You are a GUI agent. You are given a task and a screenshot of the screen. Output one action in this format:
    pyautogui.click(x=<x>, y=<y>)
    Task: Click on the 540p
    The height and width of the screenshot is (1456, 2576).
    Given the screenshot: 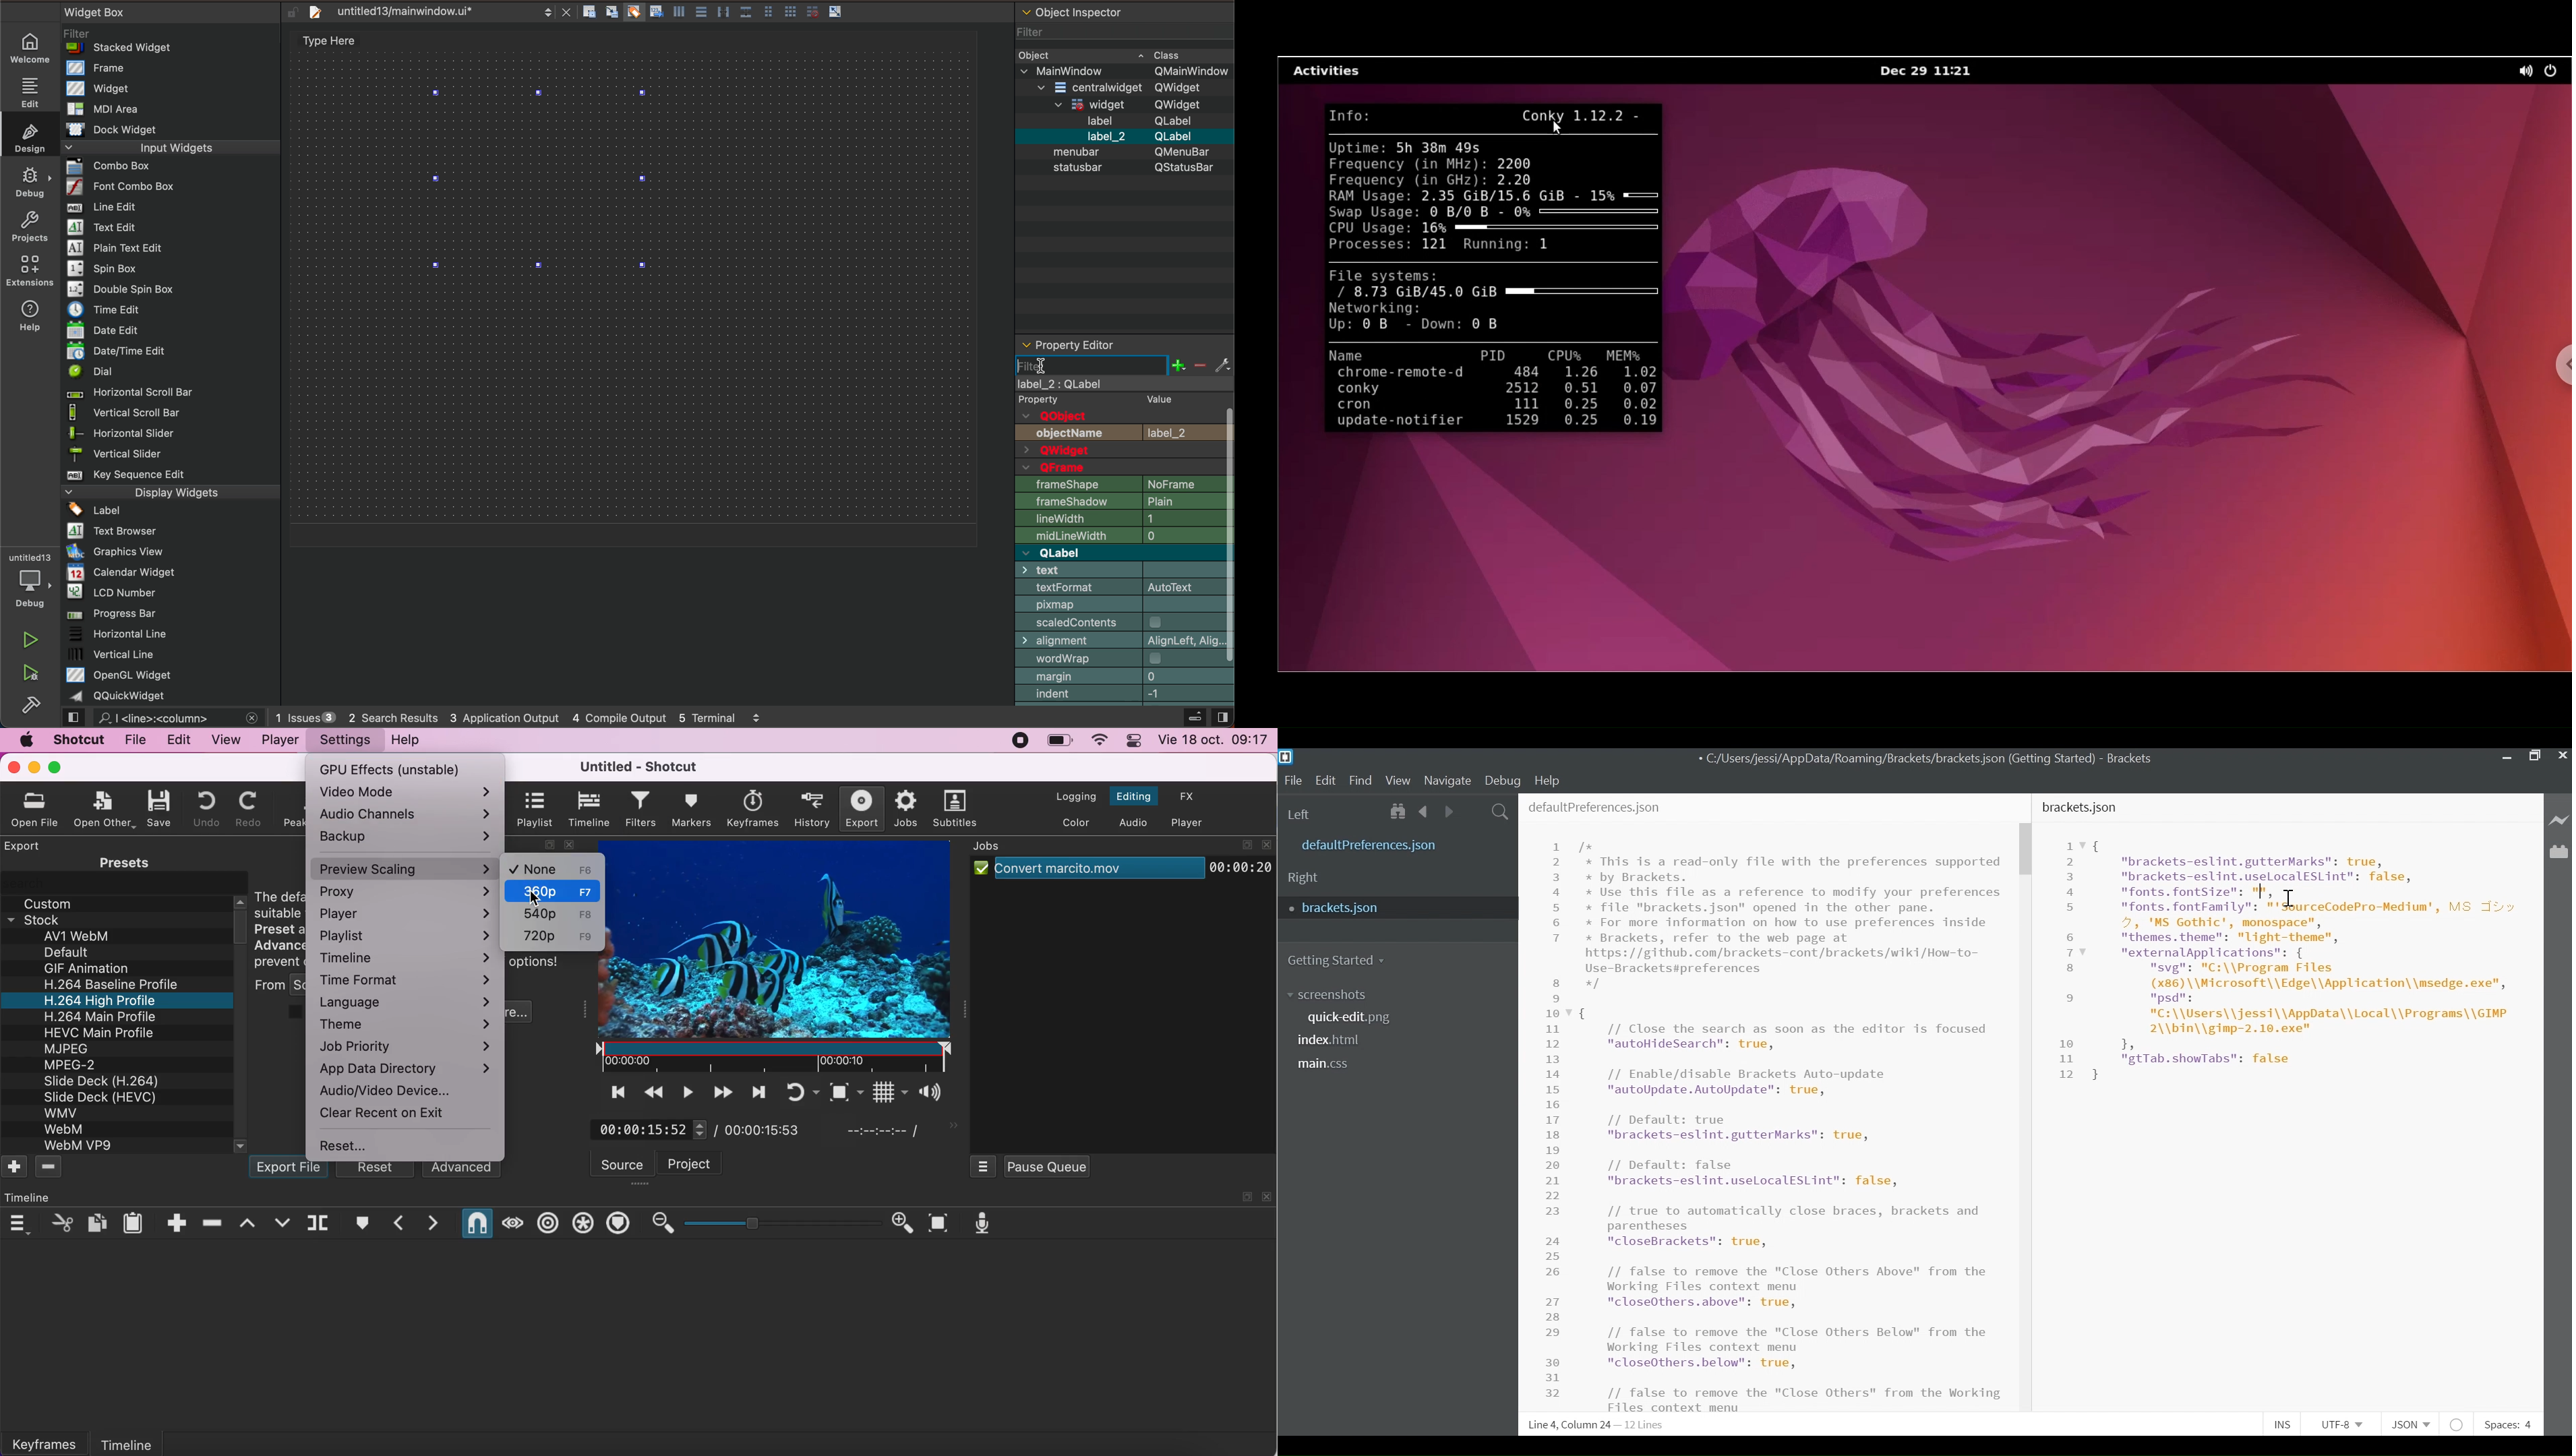 What is the action you would take?
    pyautogui.click(x=555, y=915)
    